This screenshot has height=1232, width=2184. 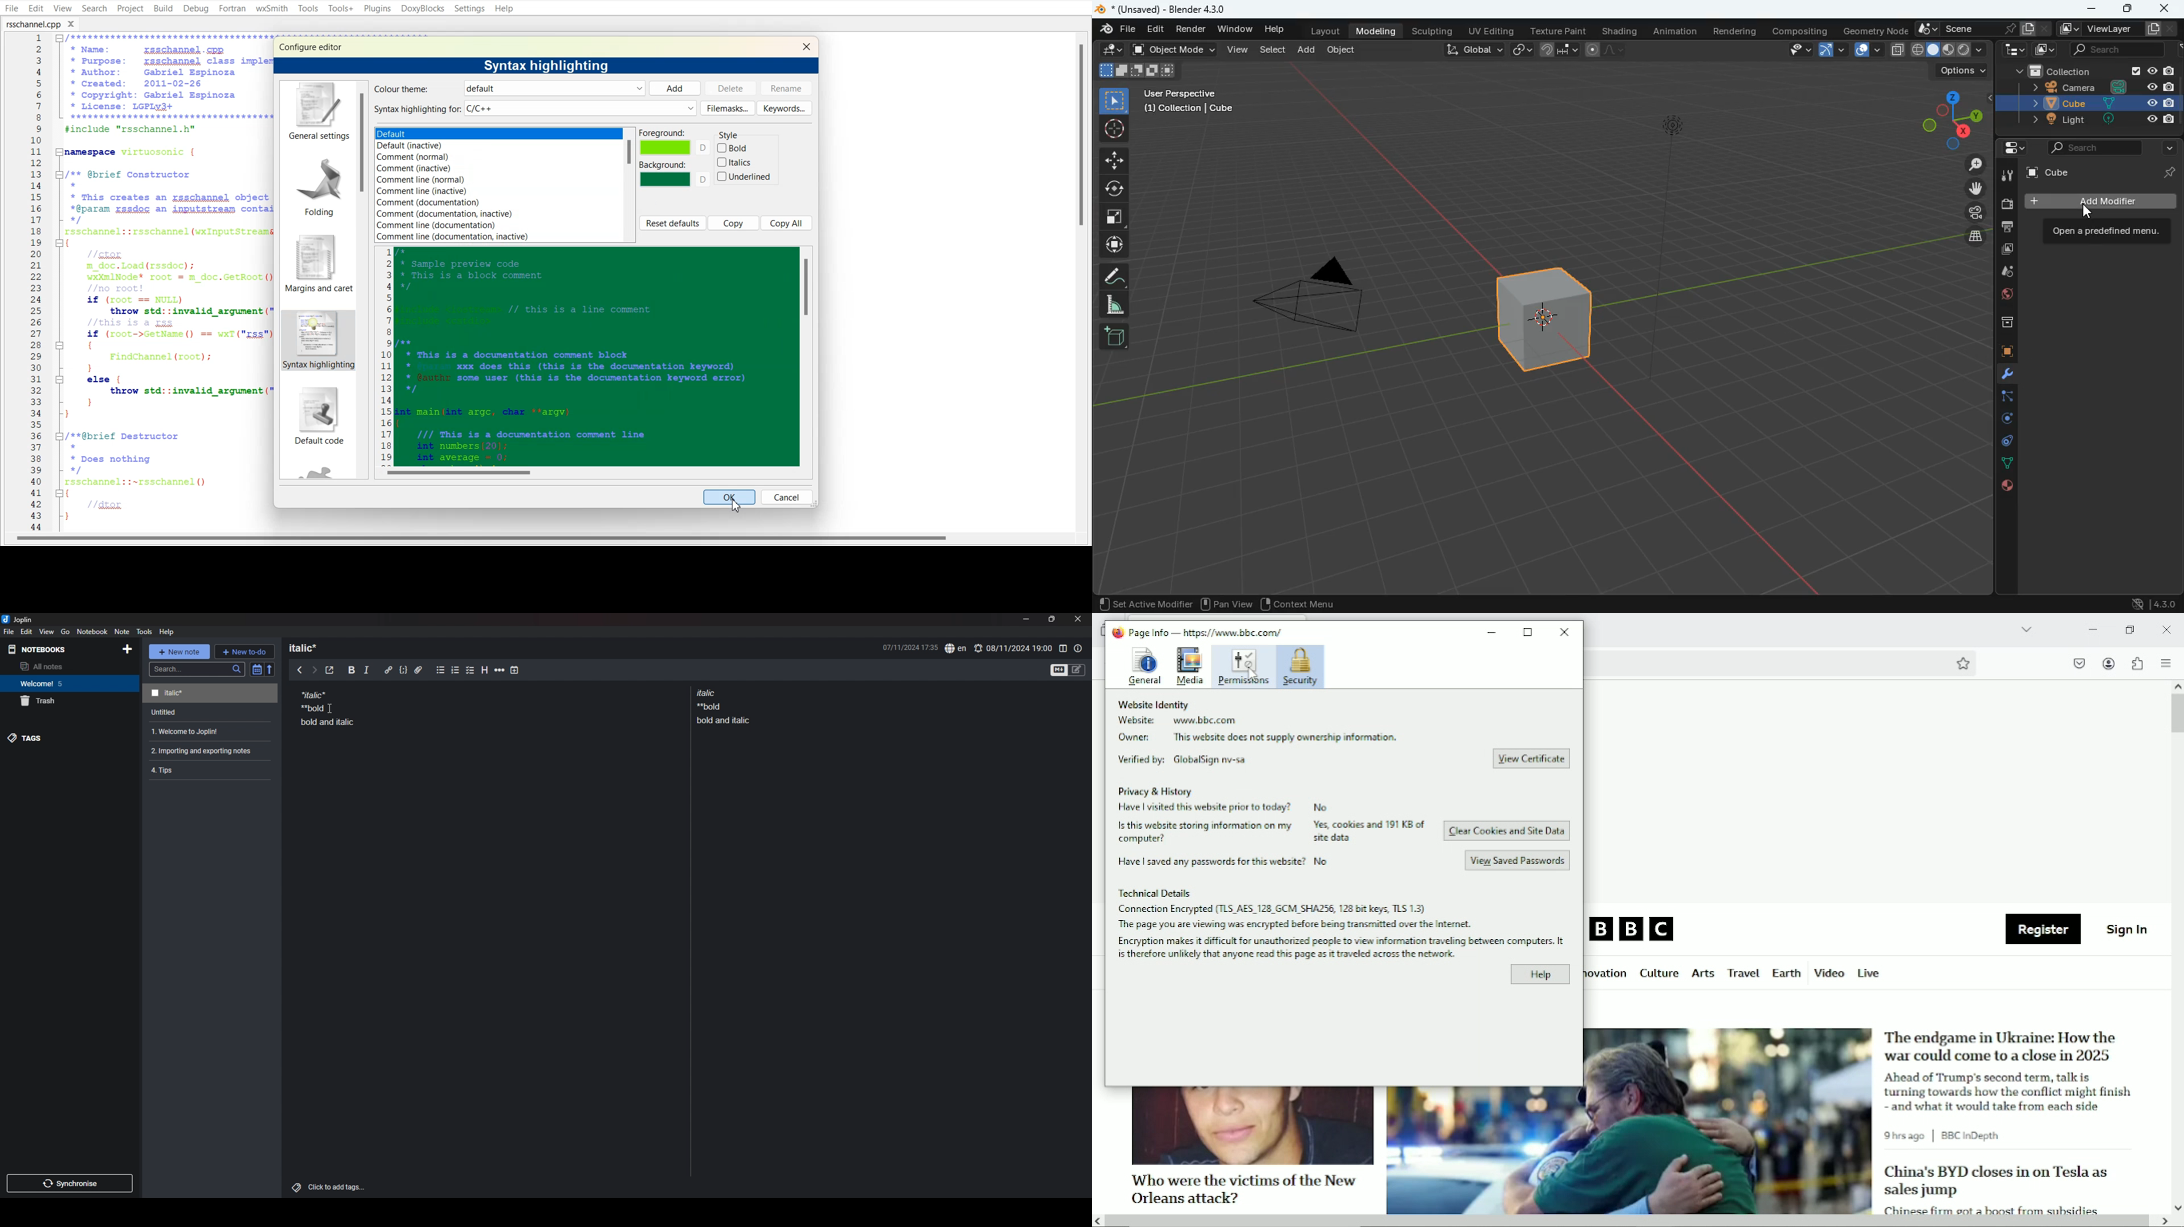 I want to click on Line Number, so click(x=27, y=283).